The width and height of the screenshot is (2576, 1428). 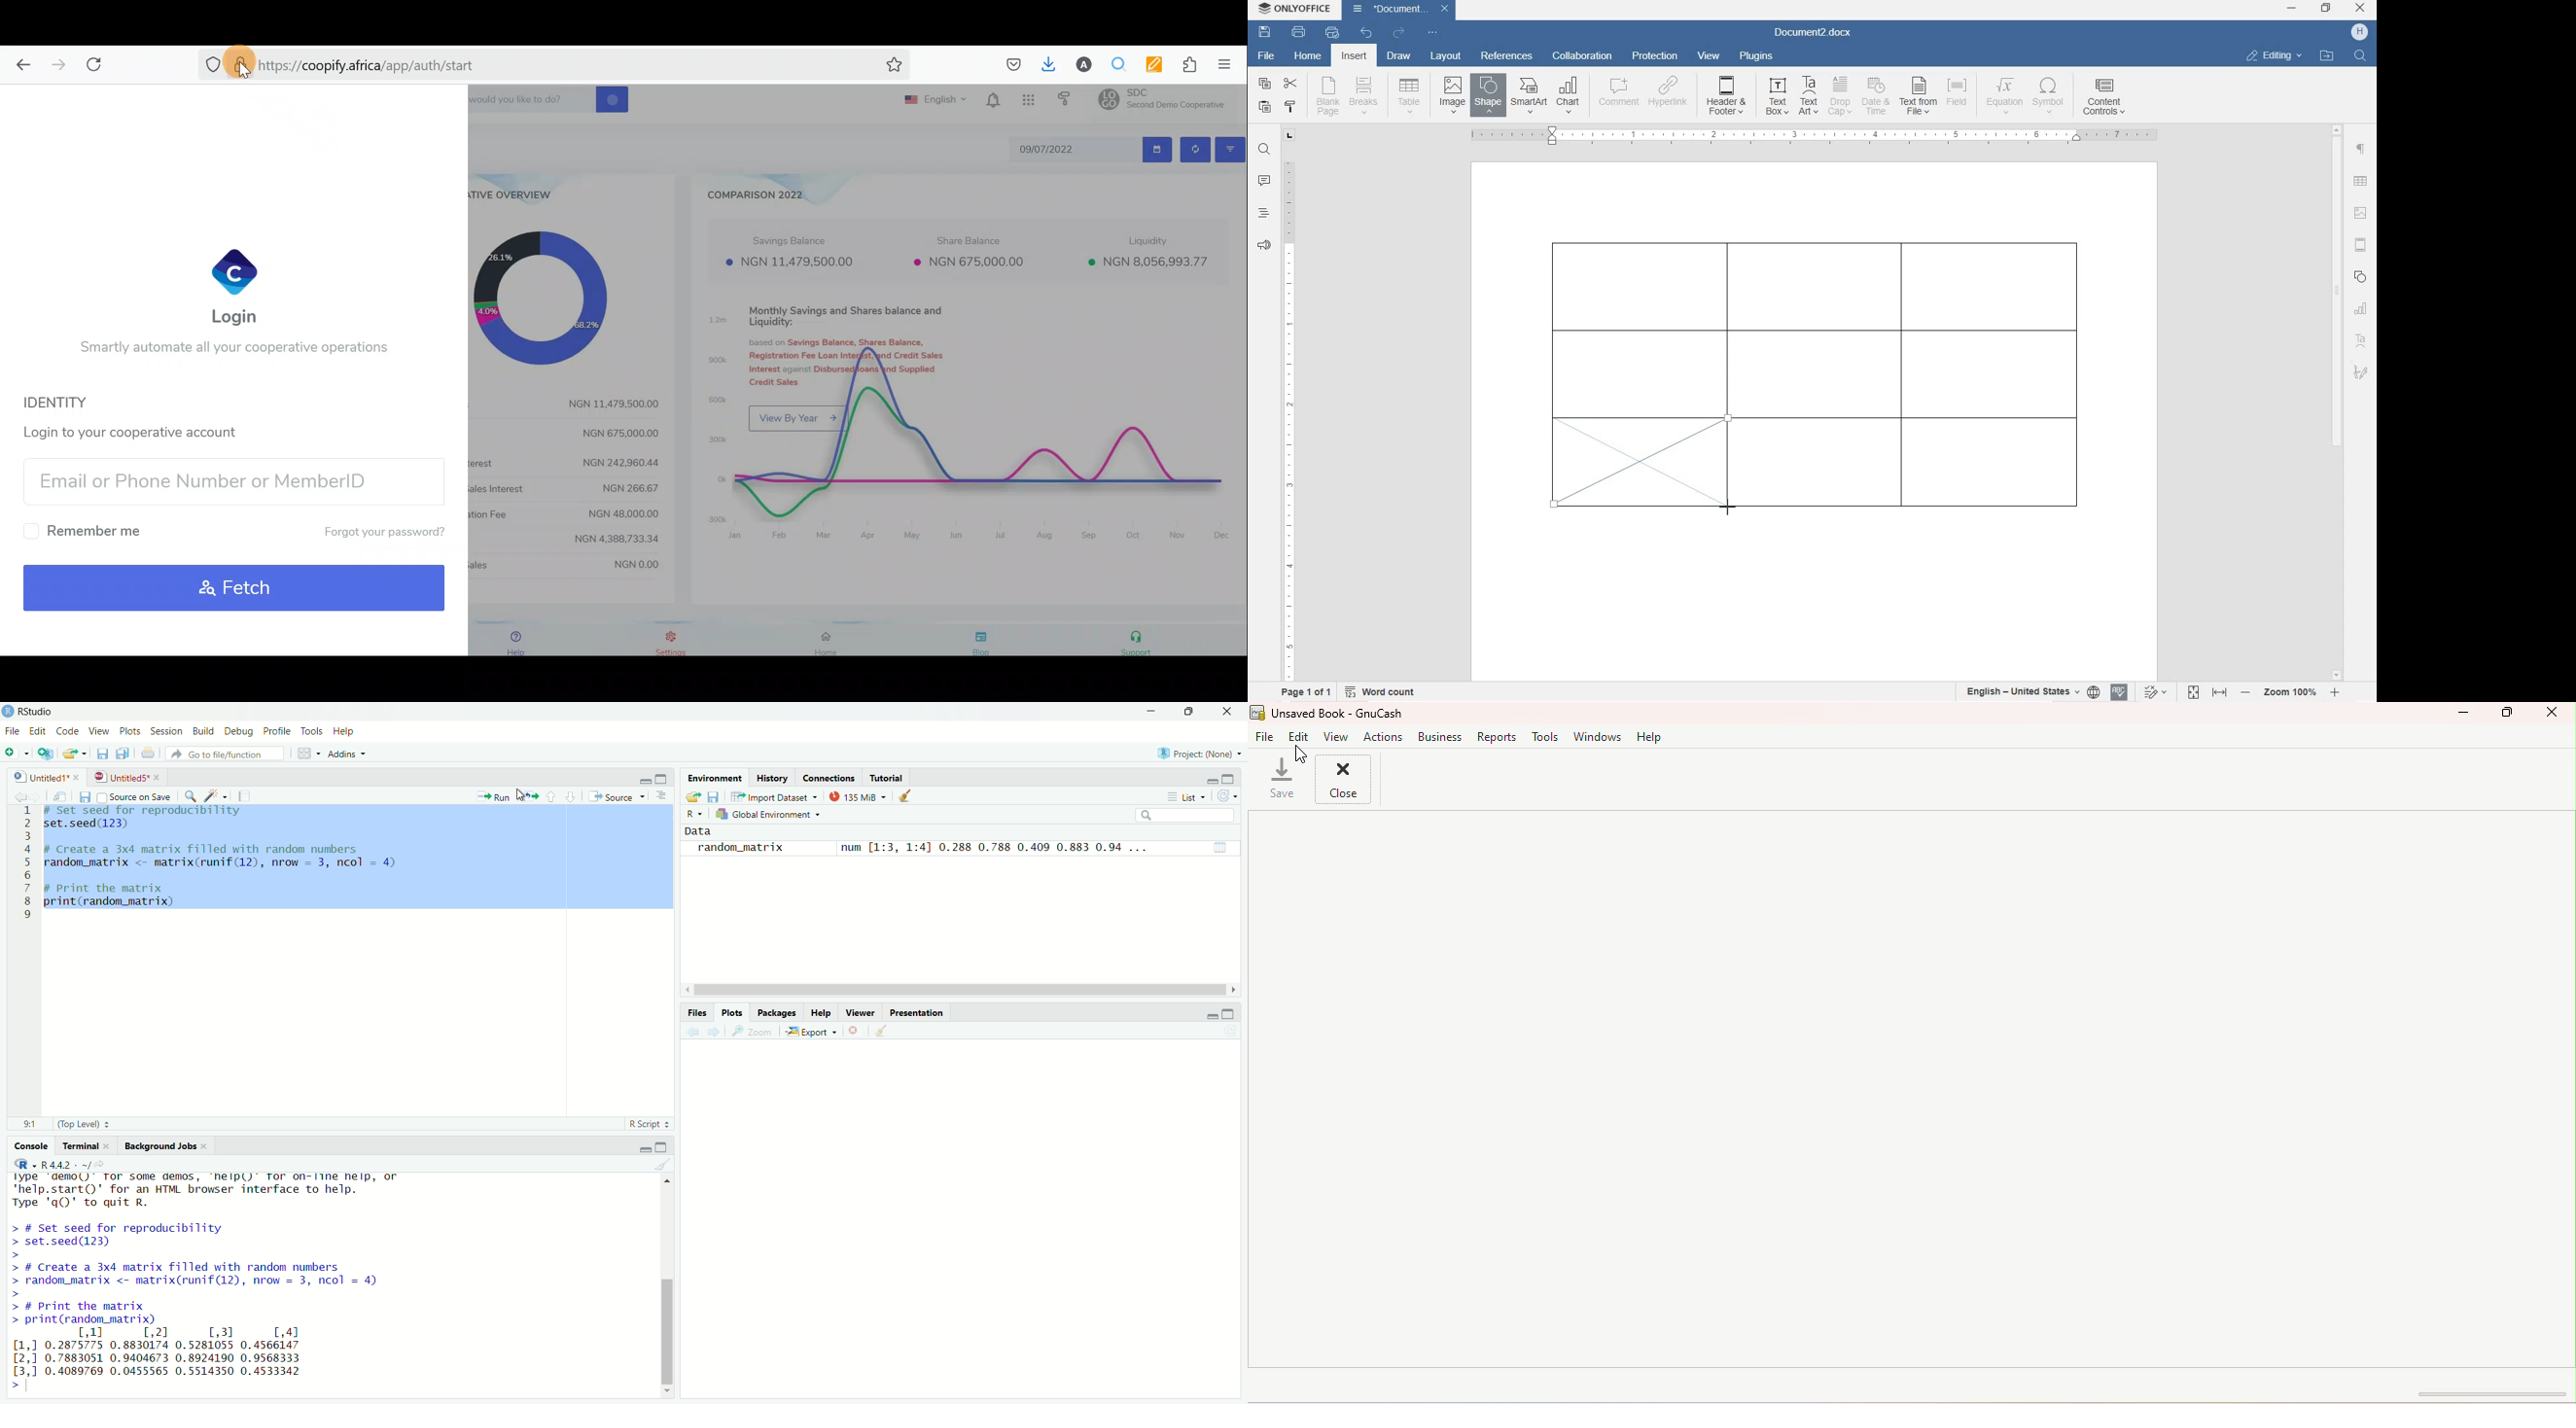 I want to click on spell check, so click(x=2120, y=693).